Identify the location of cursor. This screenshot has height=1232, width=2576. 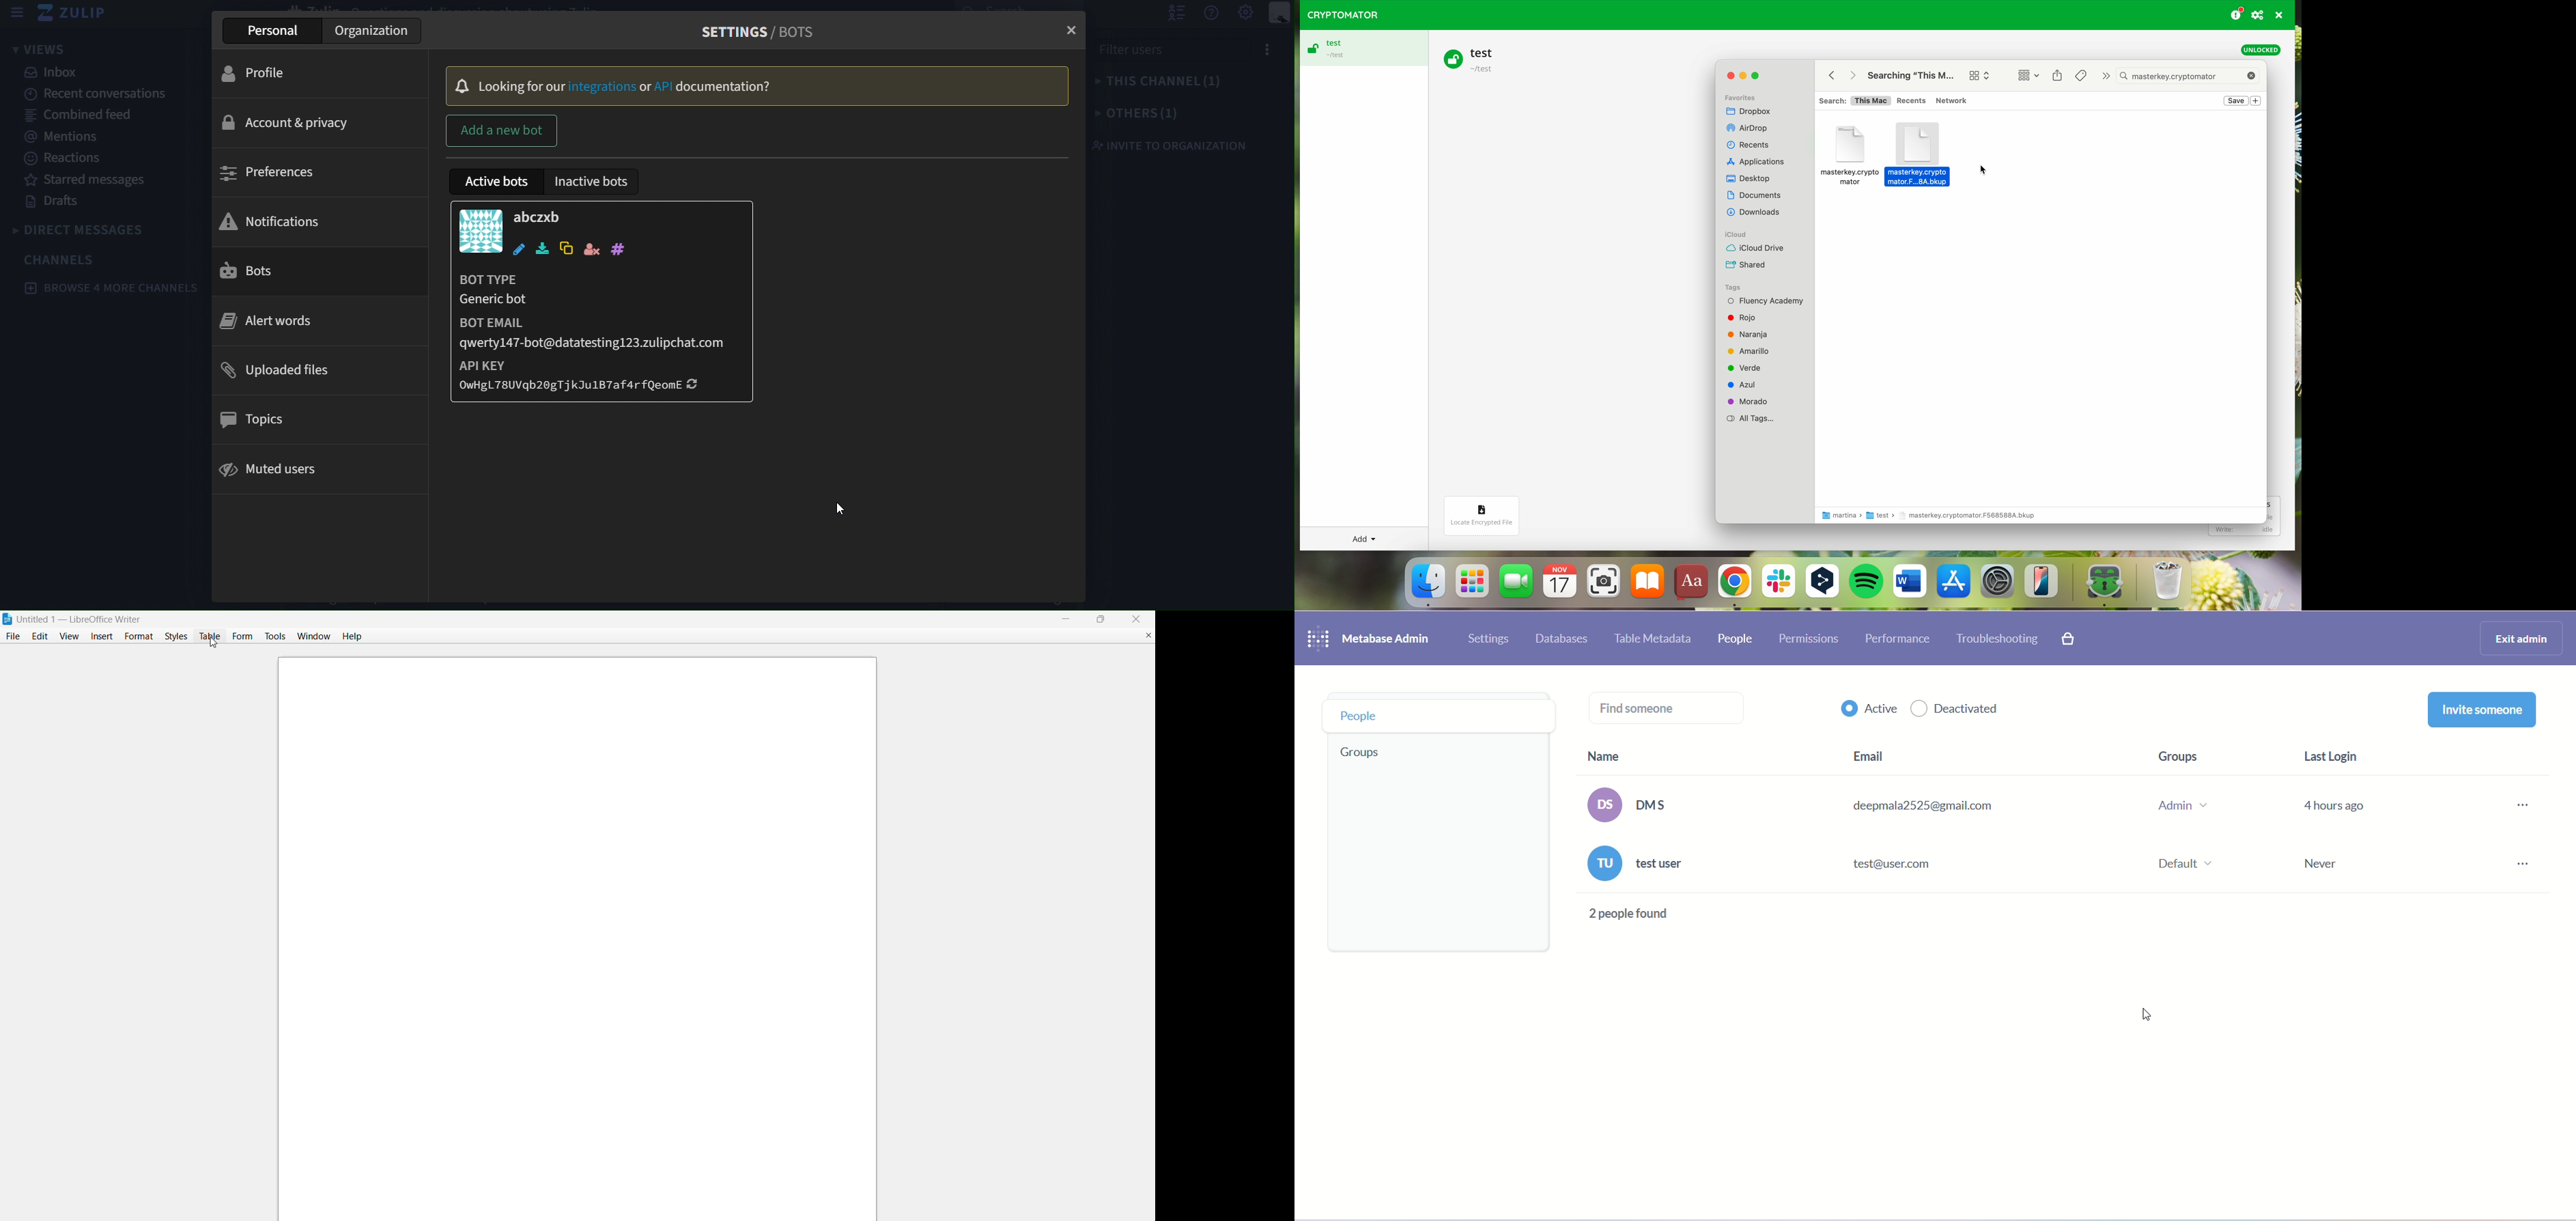
(2143, 1016).